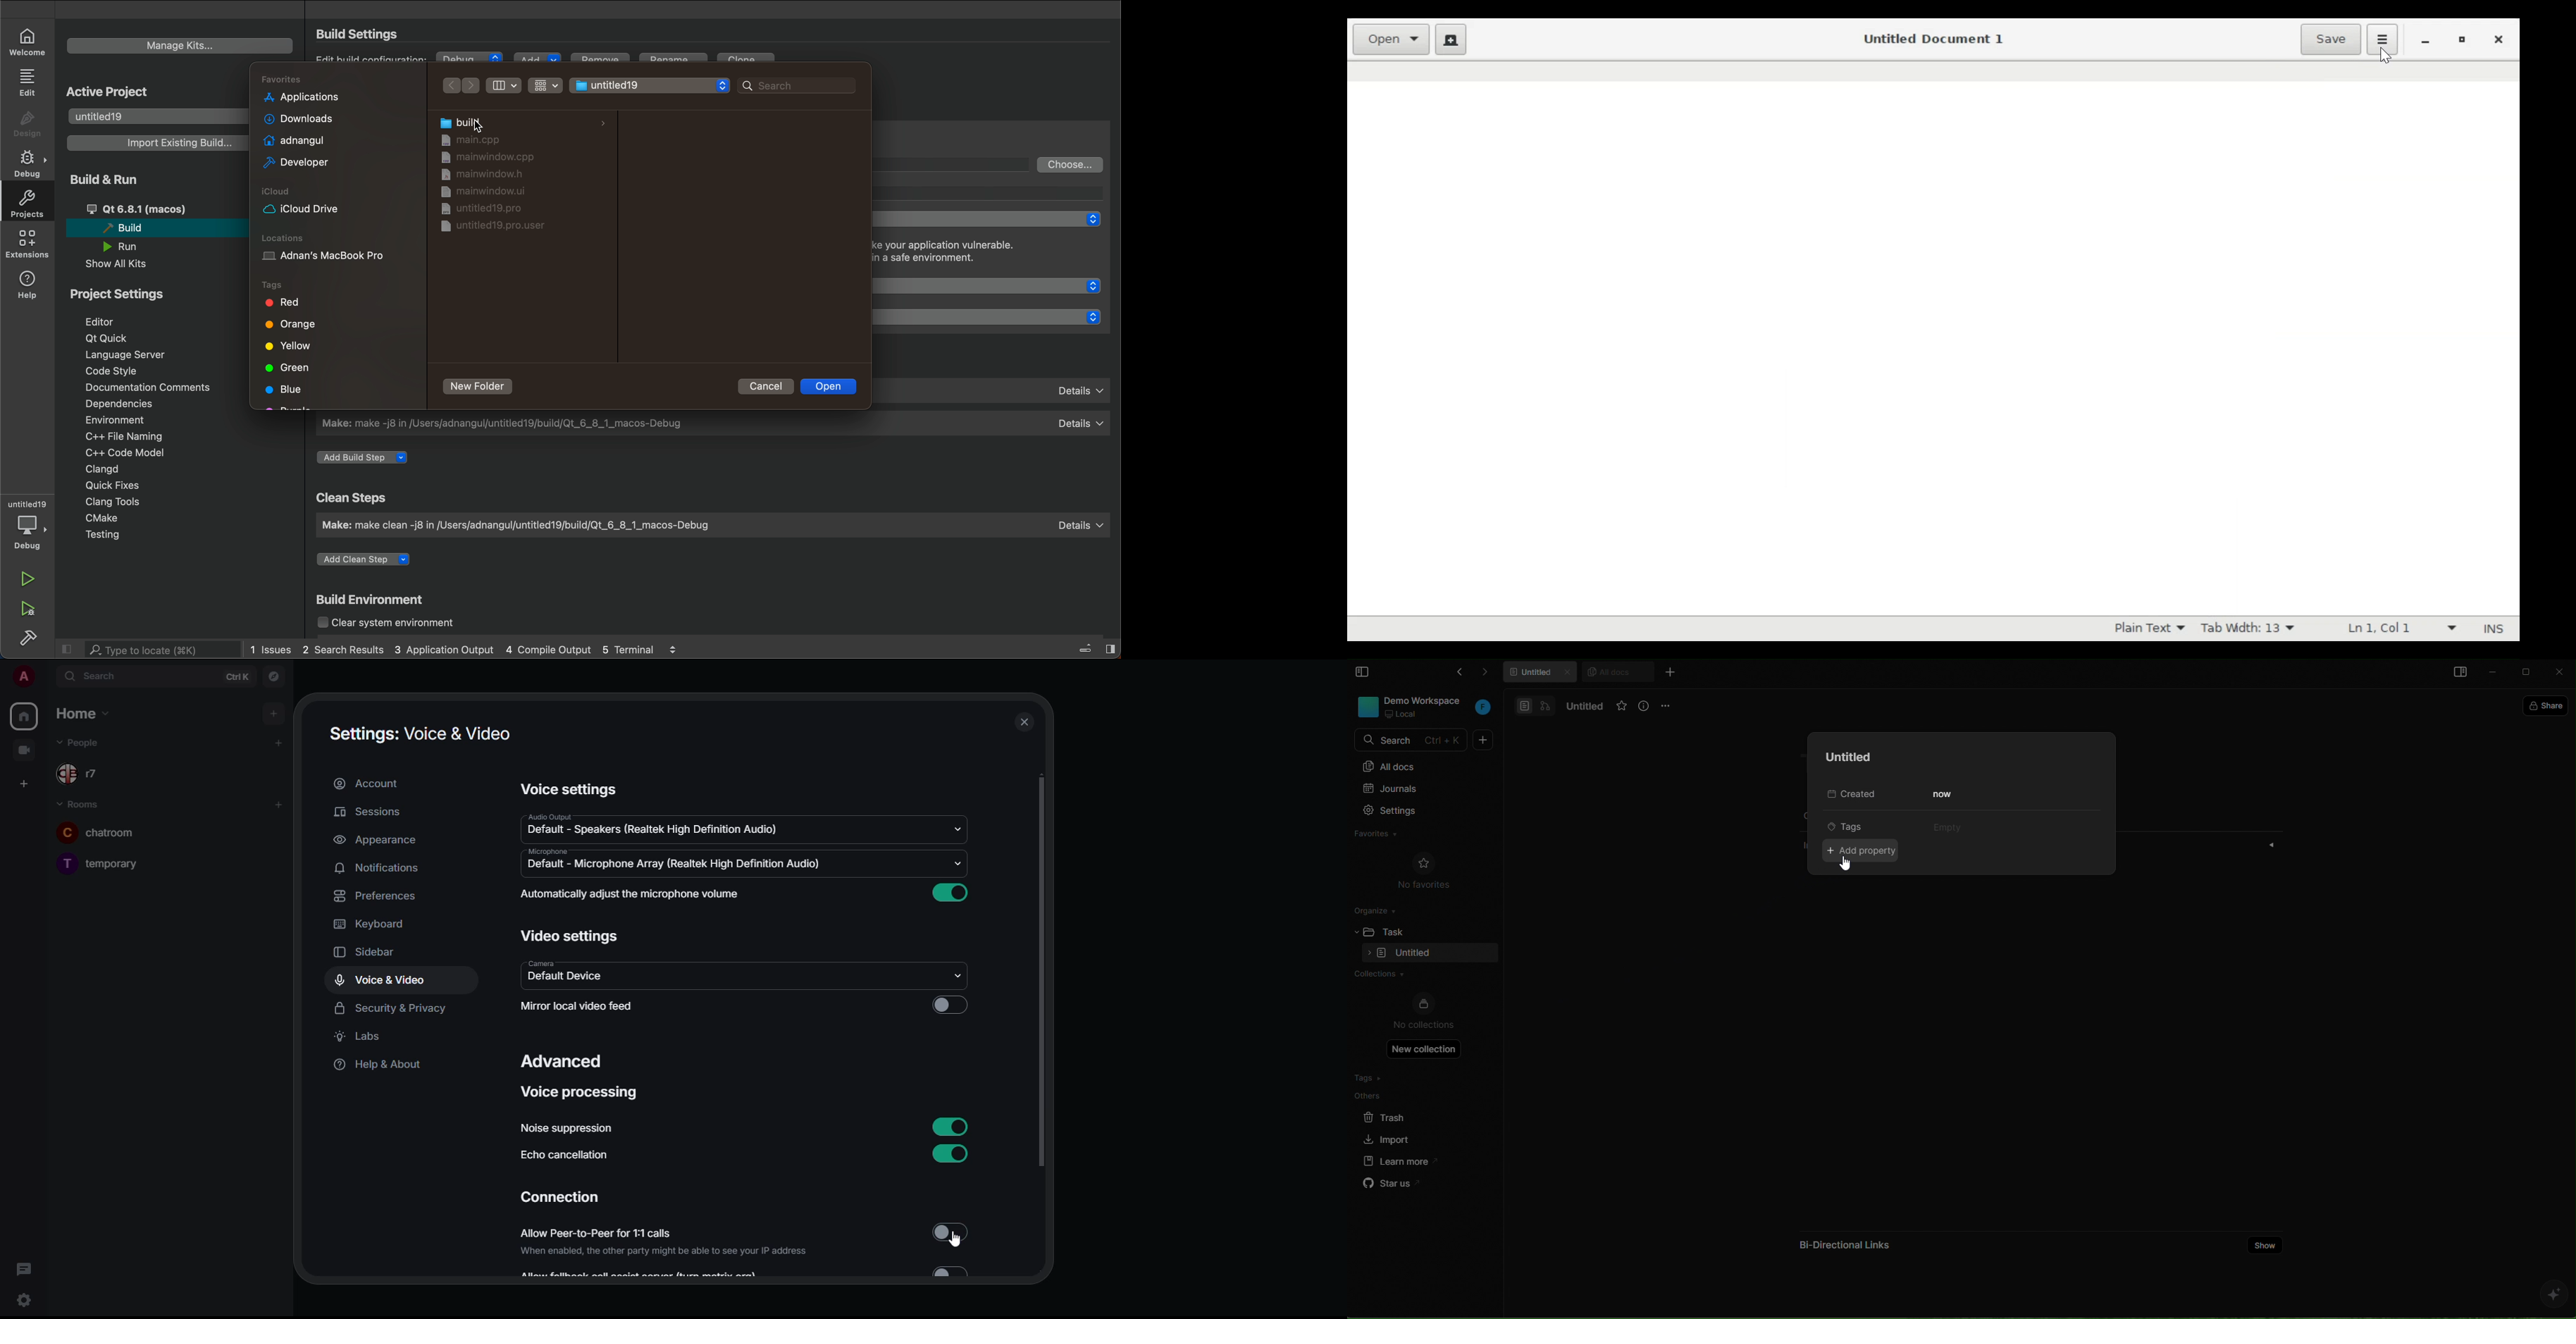 This screenshot has height=1344, width=2576. I want to click on arrows, so click(463, 85).